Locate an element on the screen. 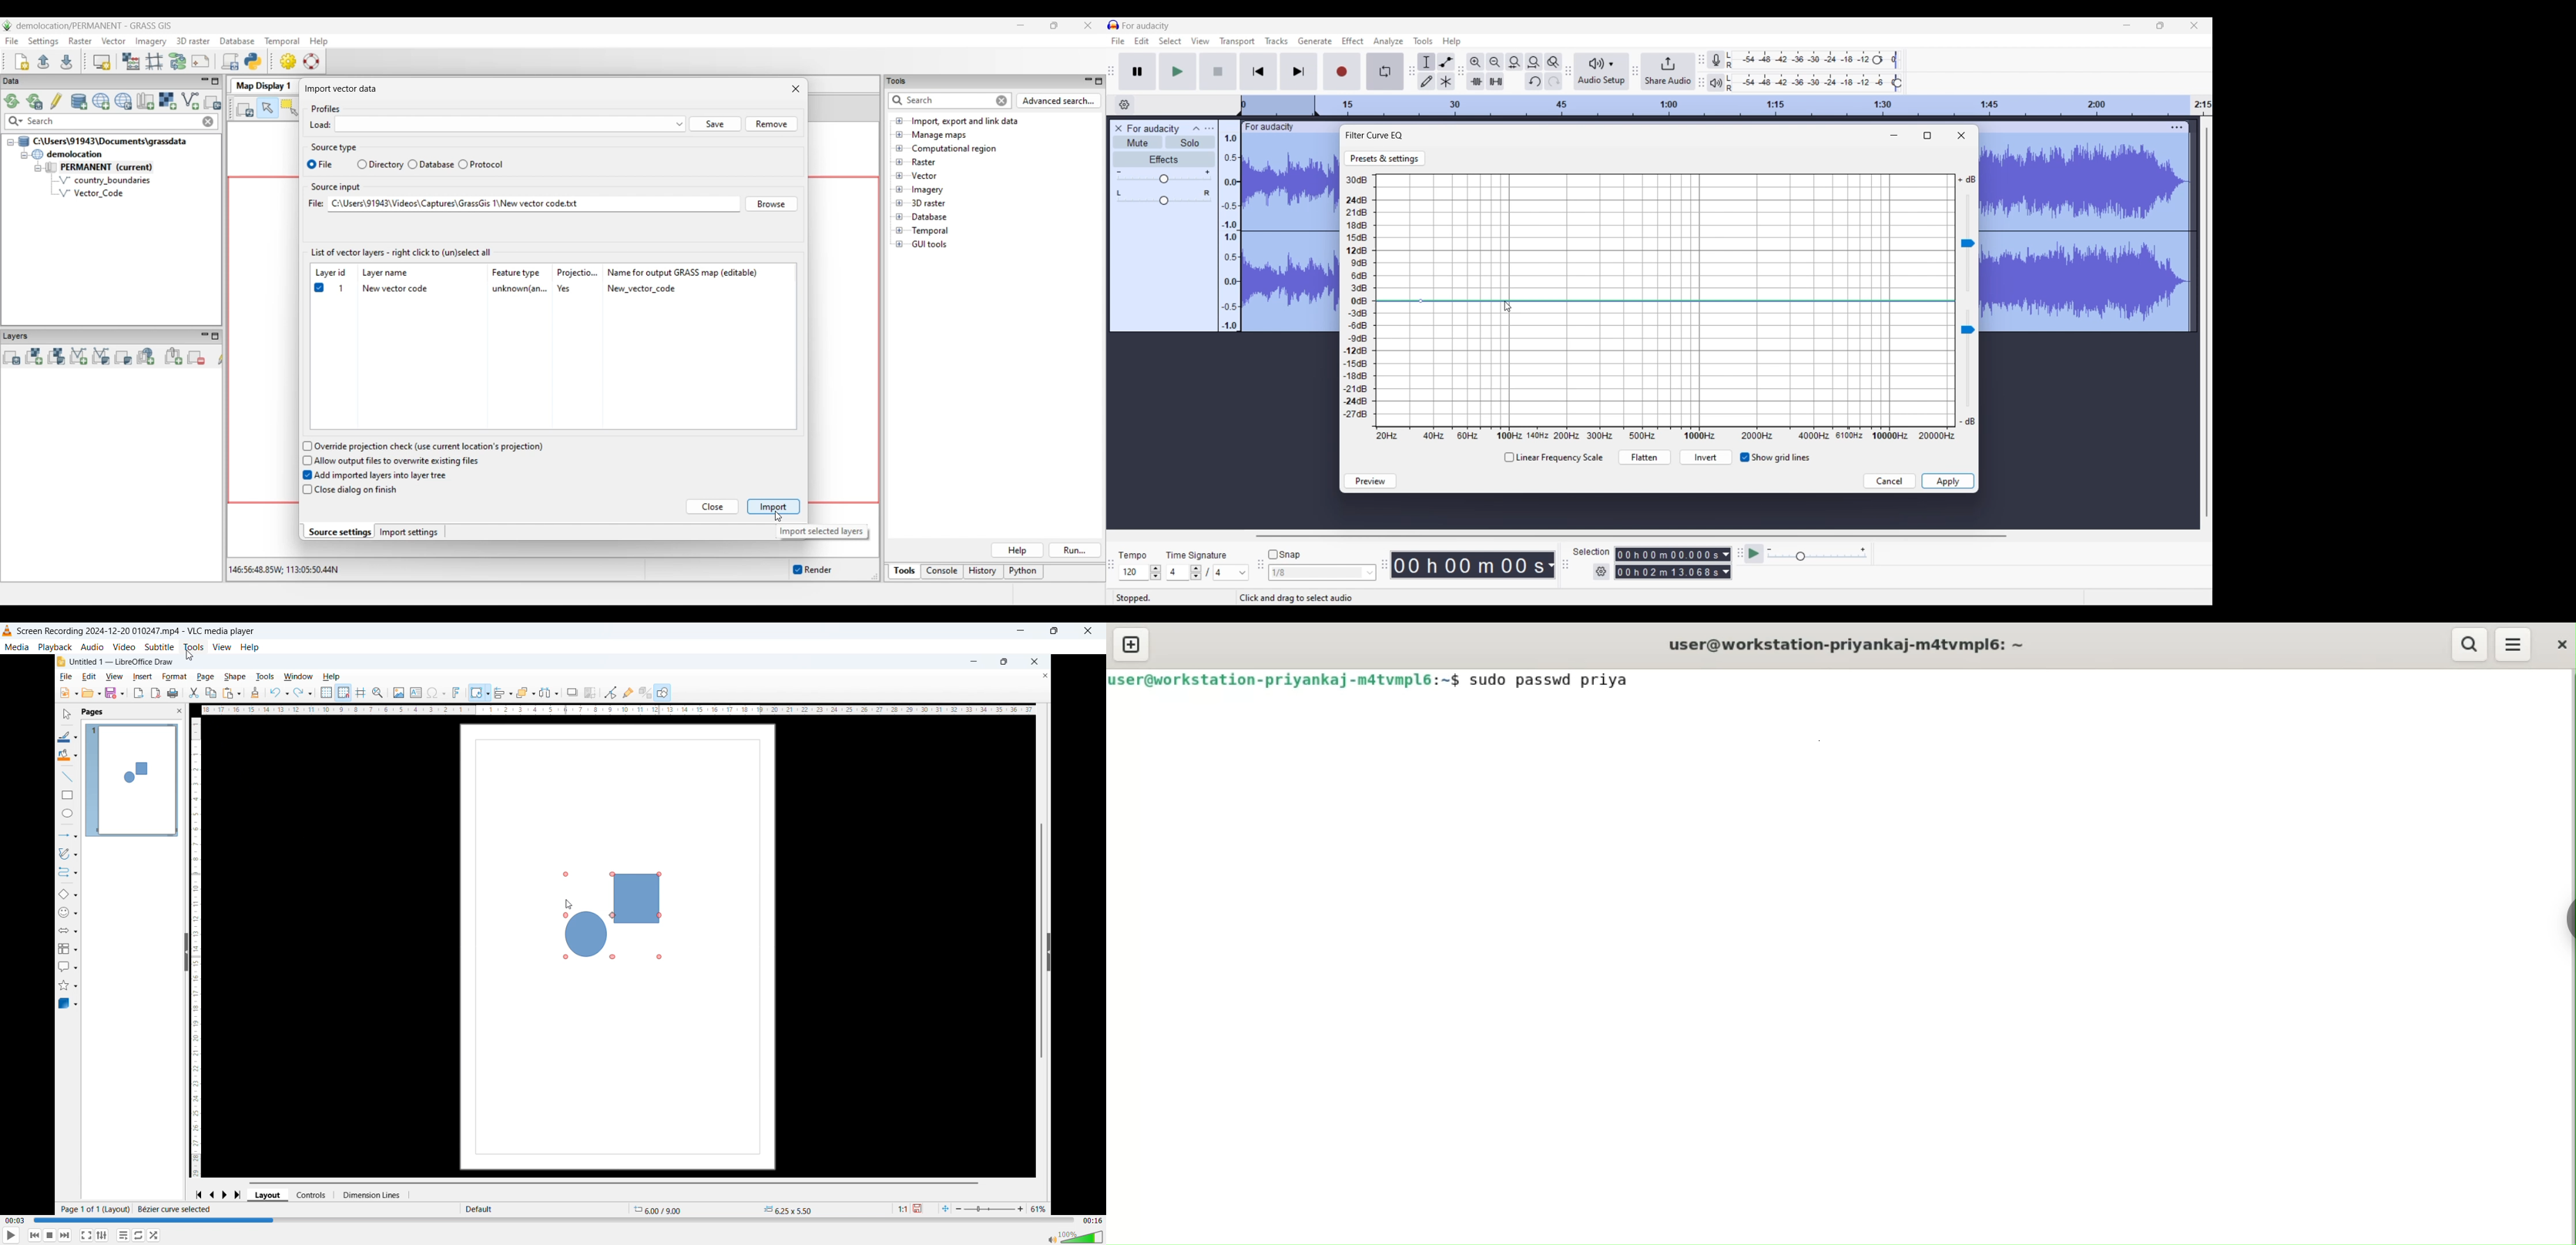 This screenshot has width=2576, height=1260. Taggle for grid lines visible is located at coordinates (1775, 458).